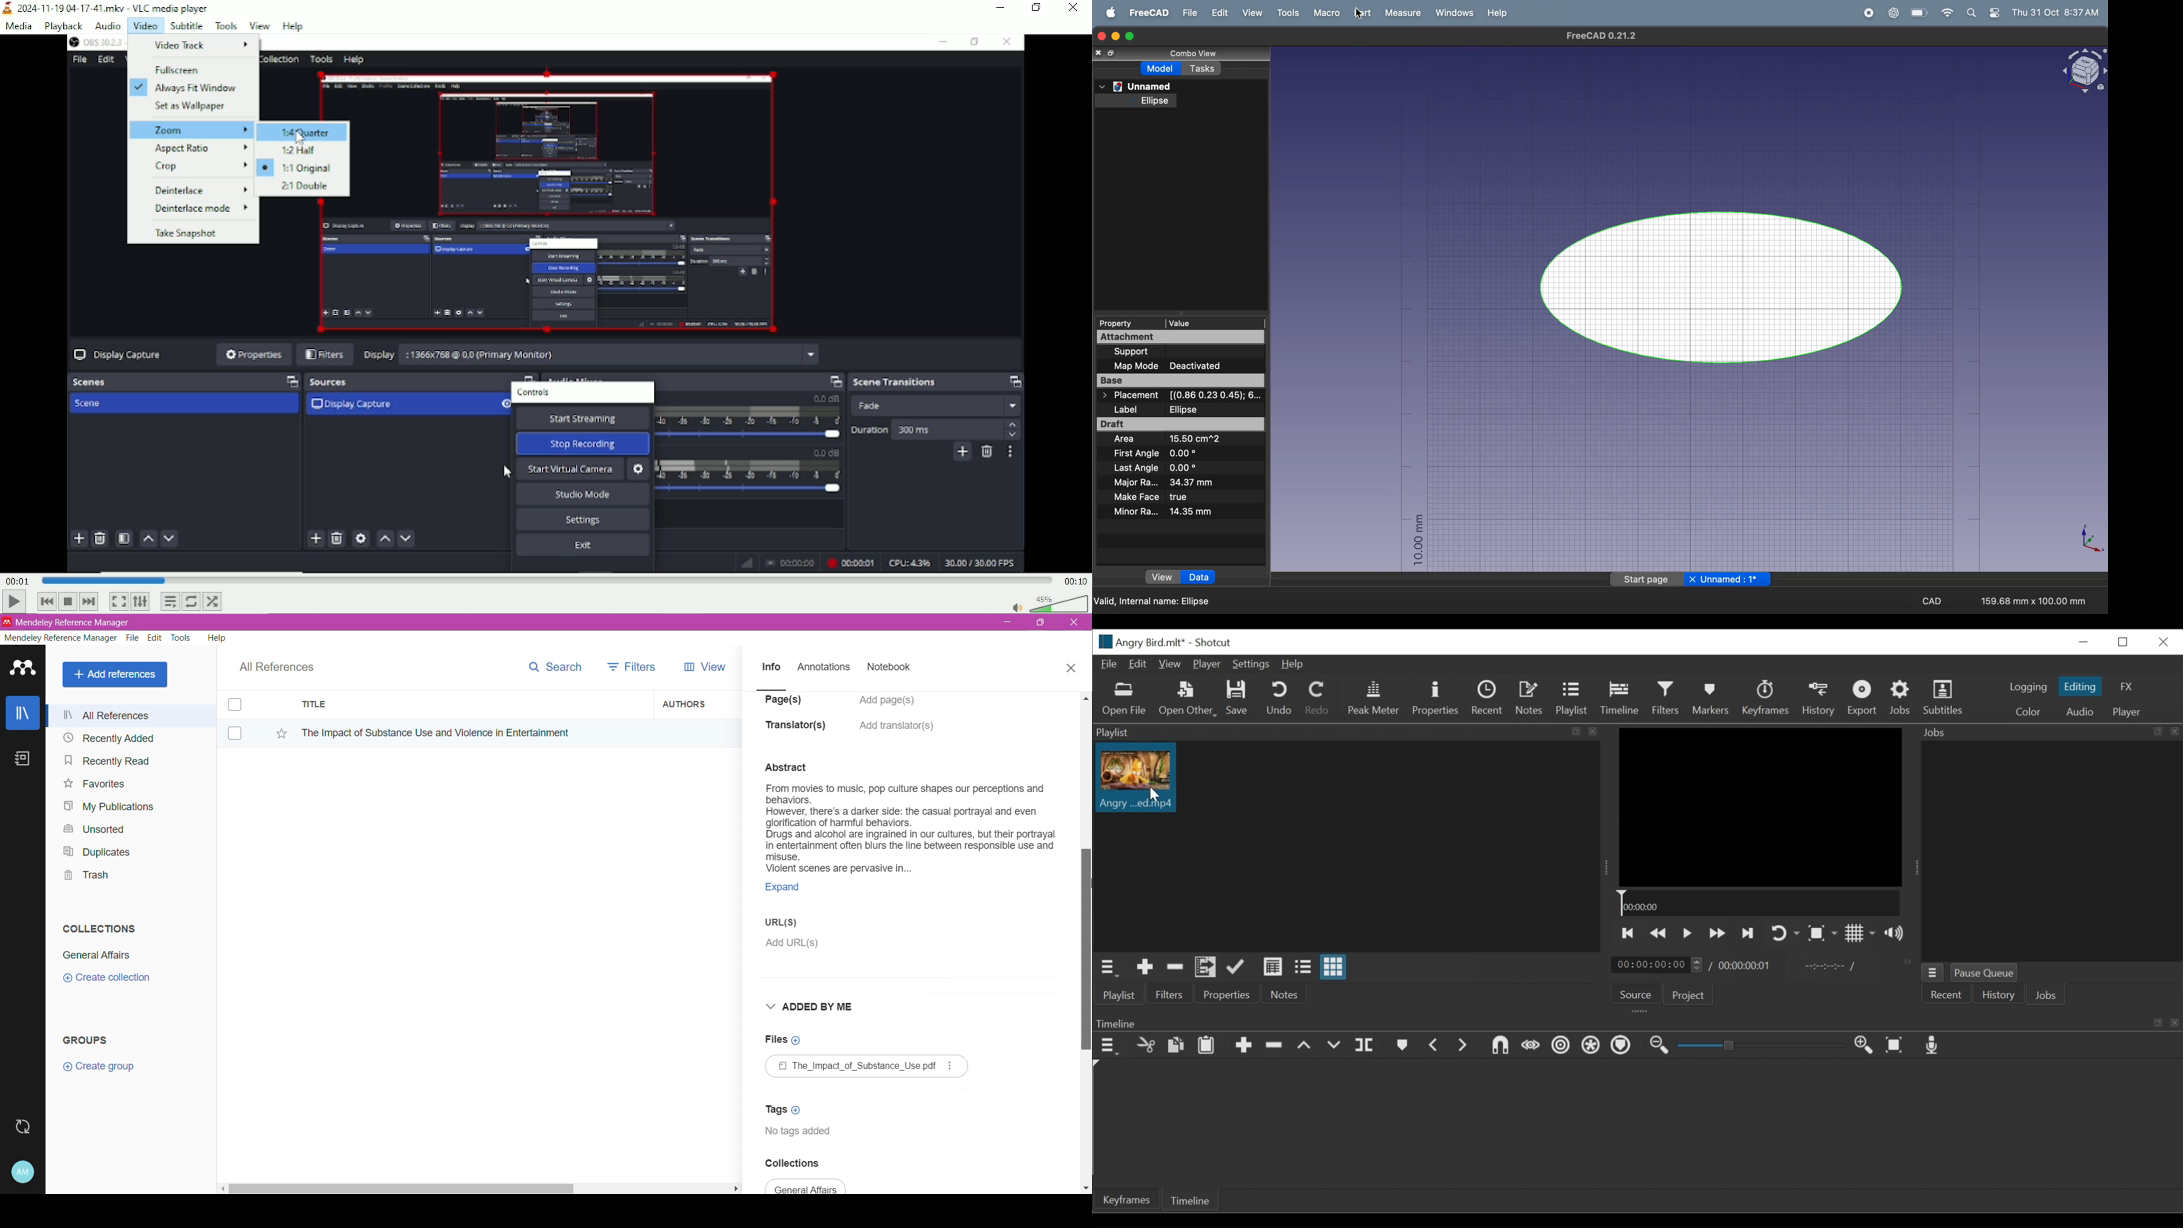 The height and width of the screenshot is (1232, 2184). What do you see at coordinates (1007, 623) in the screenshot?
I see `Minimize` at bounding box center [1007, 623].